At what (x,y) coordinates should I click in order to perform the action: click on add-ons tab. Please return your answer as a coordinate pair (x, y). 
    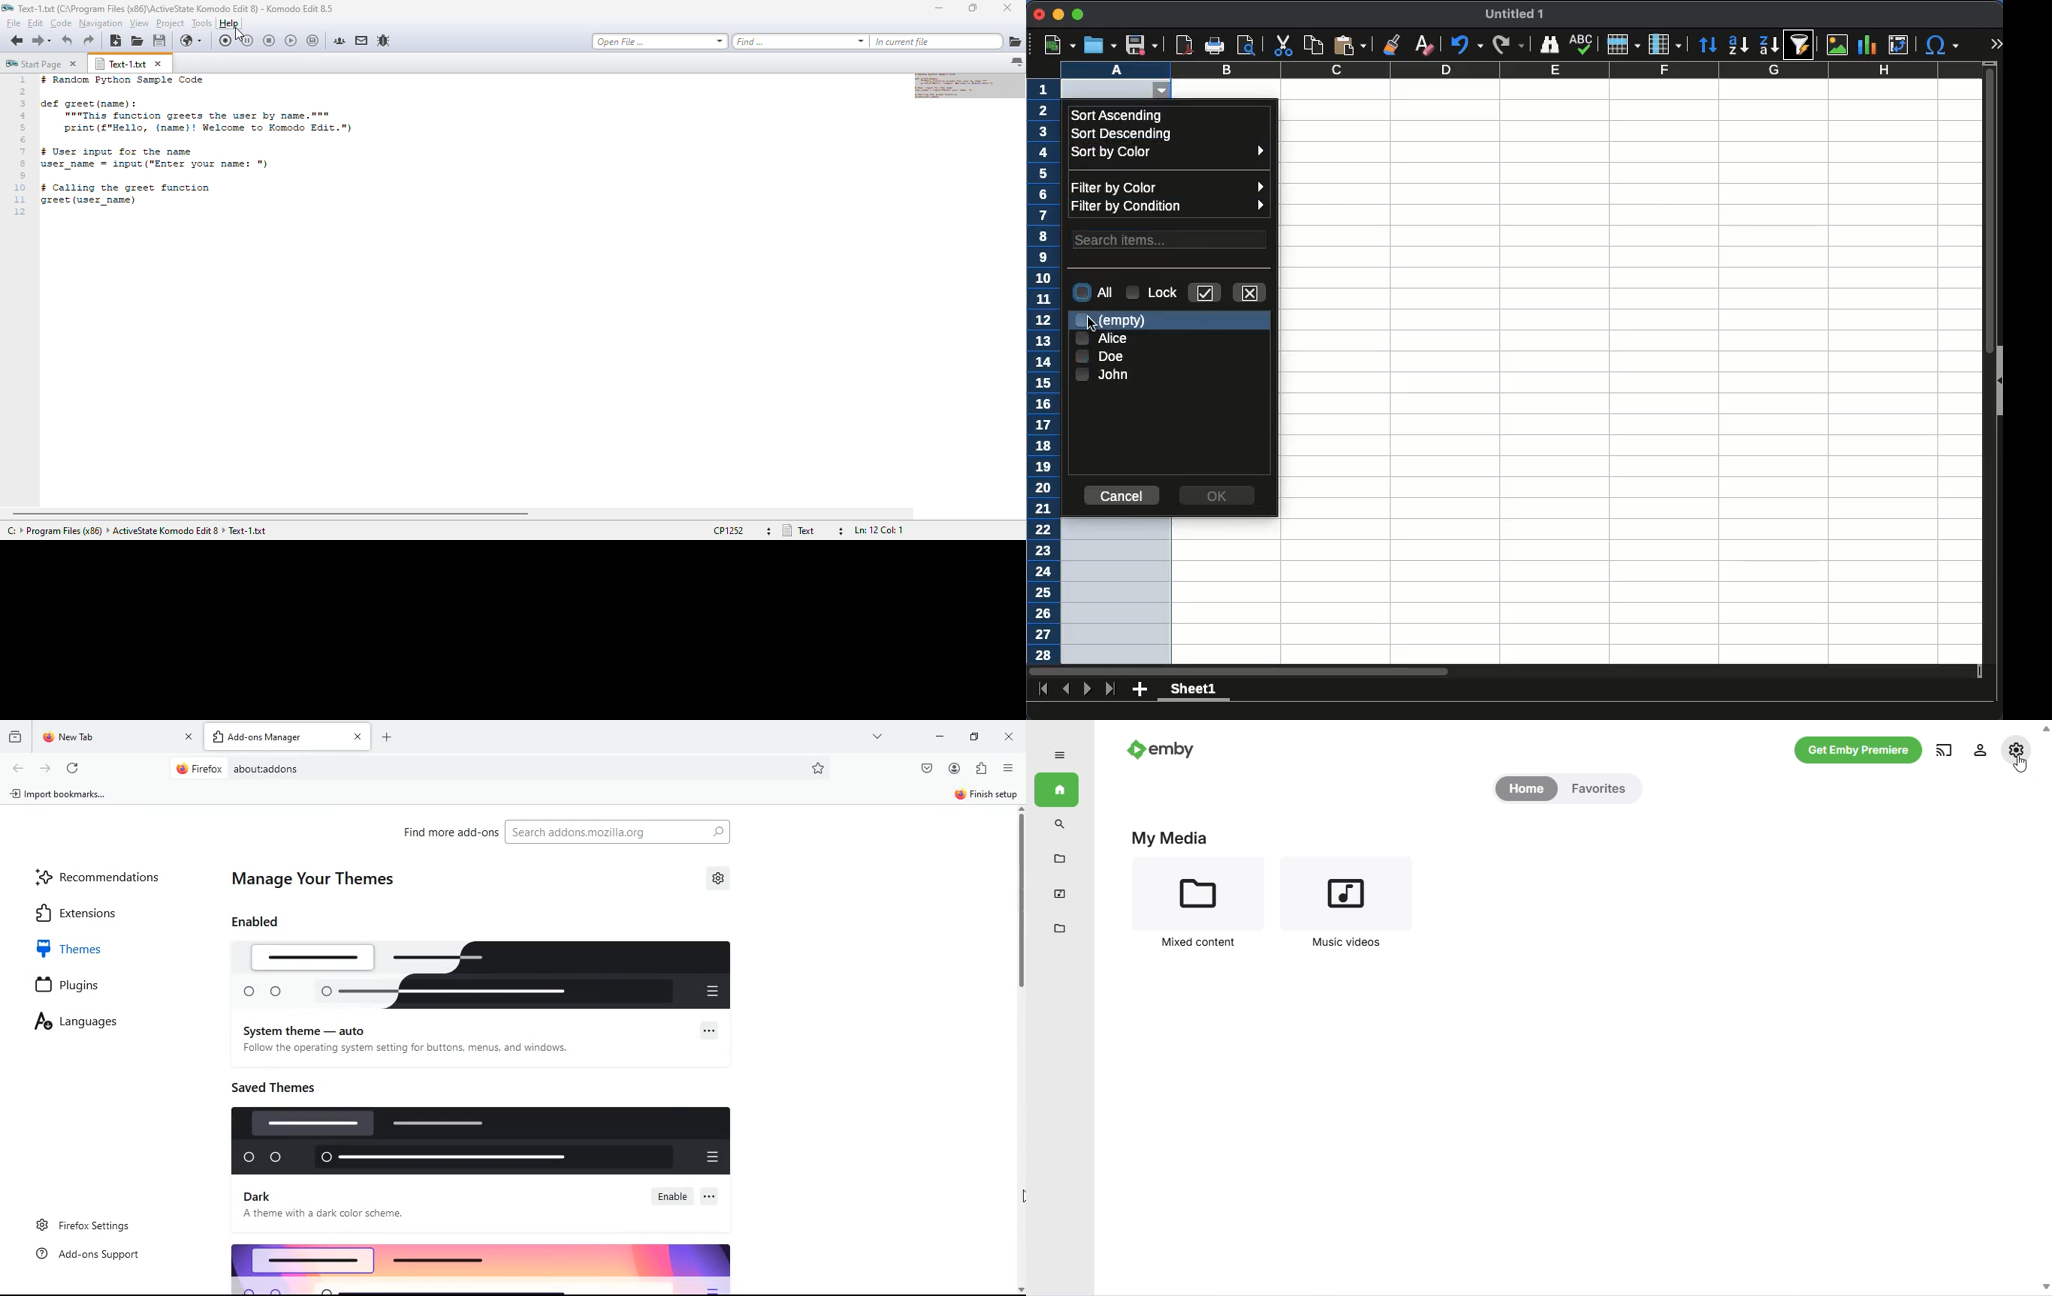
    Looking at the image, I should click on (288, 737).